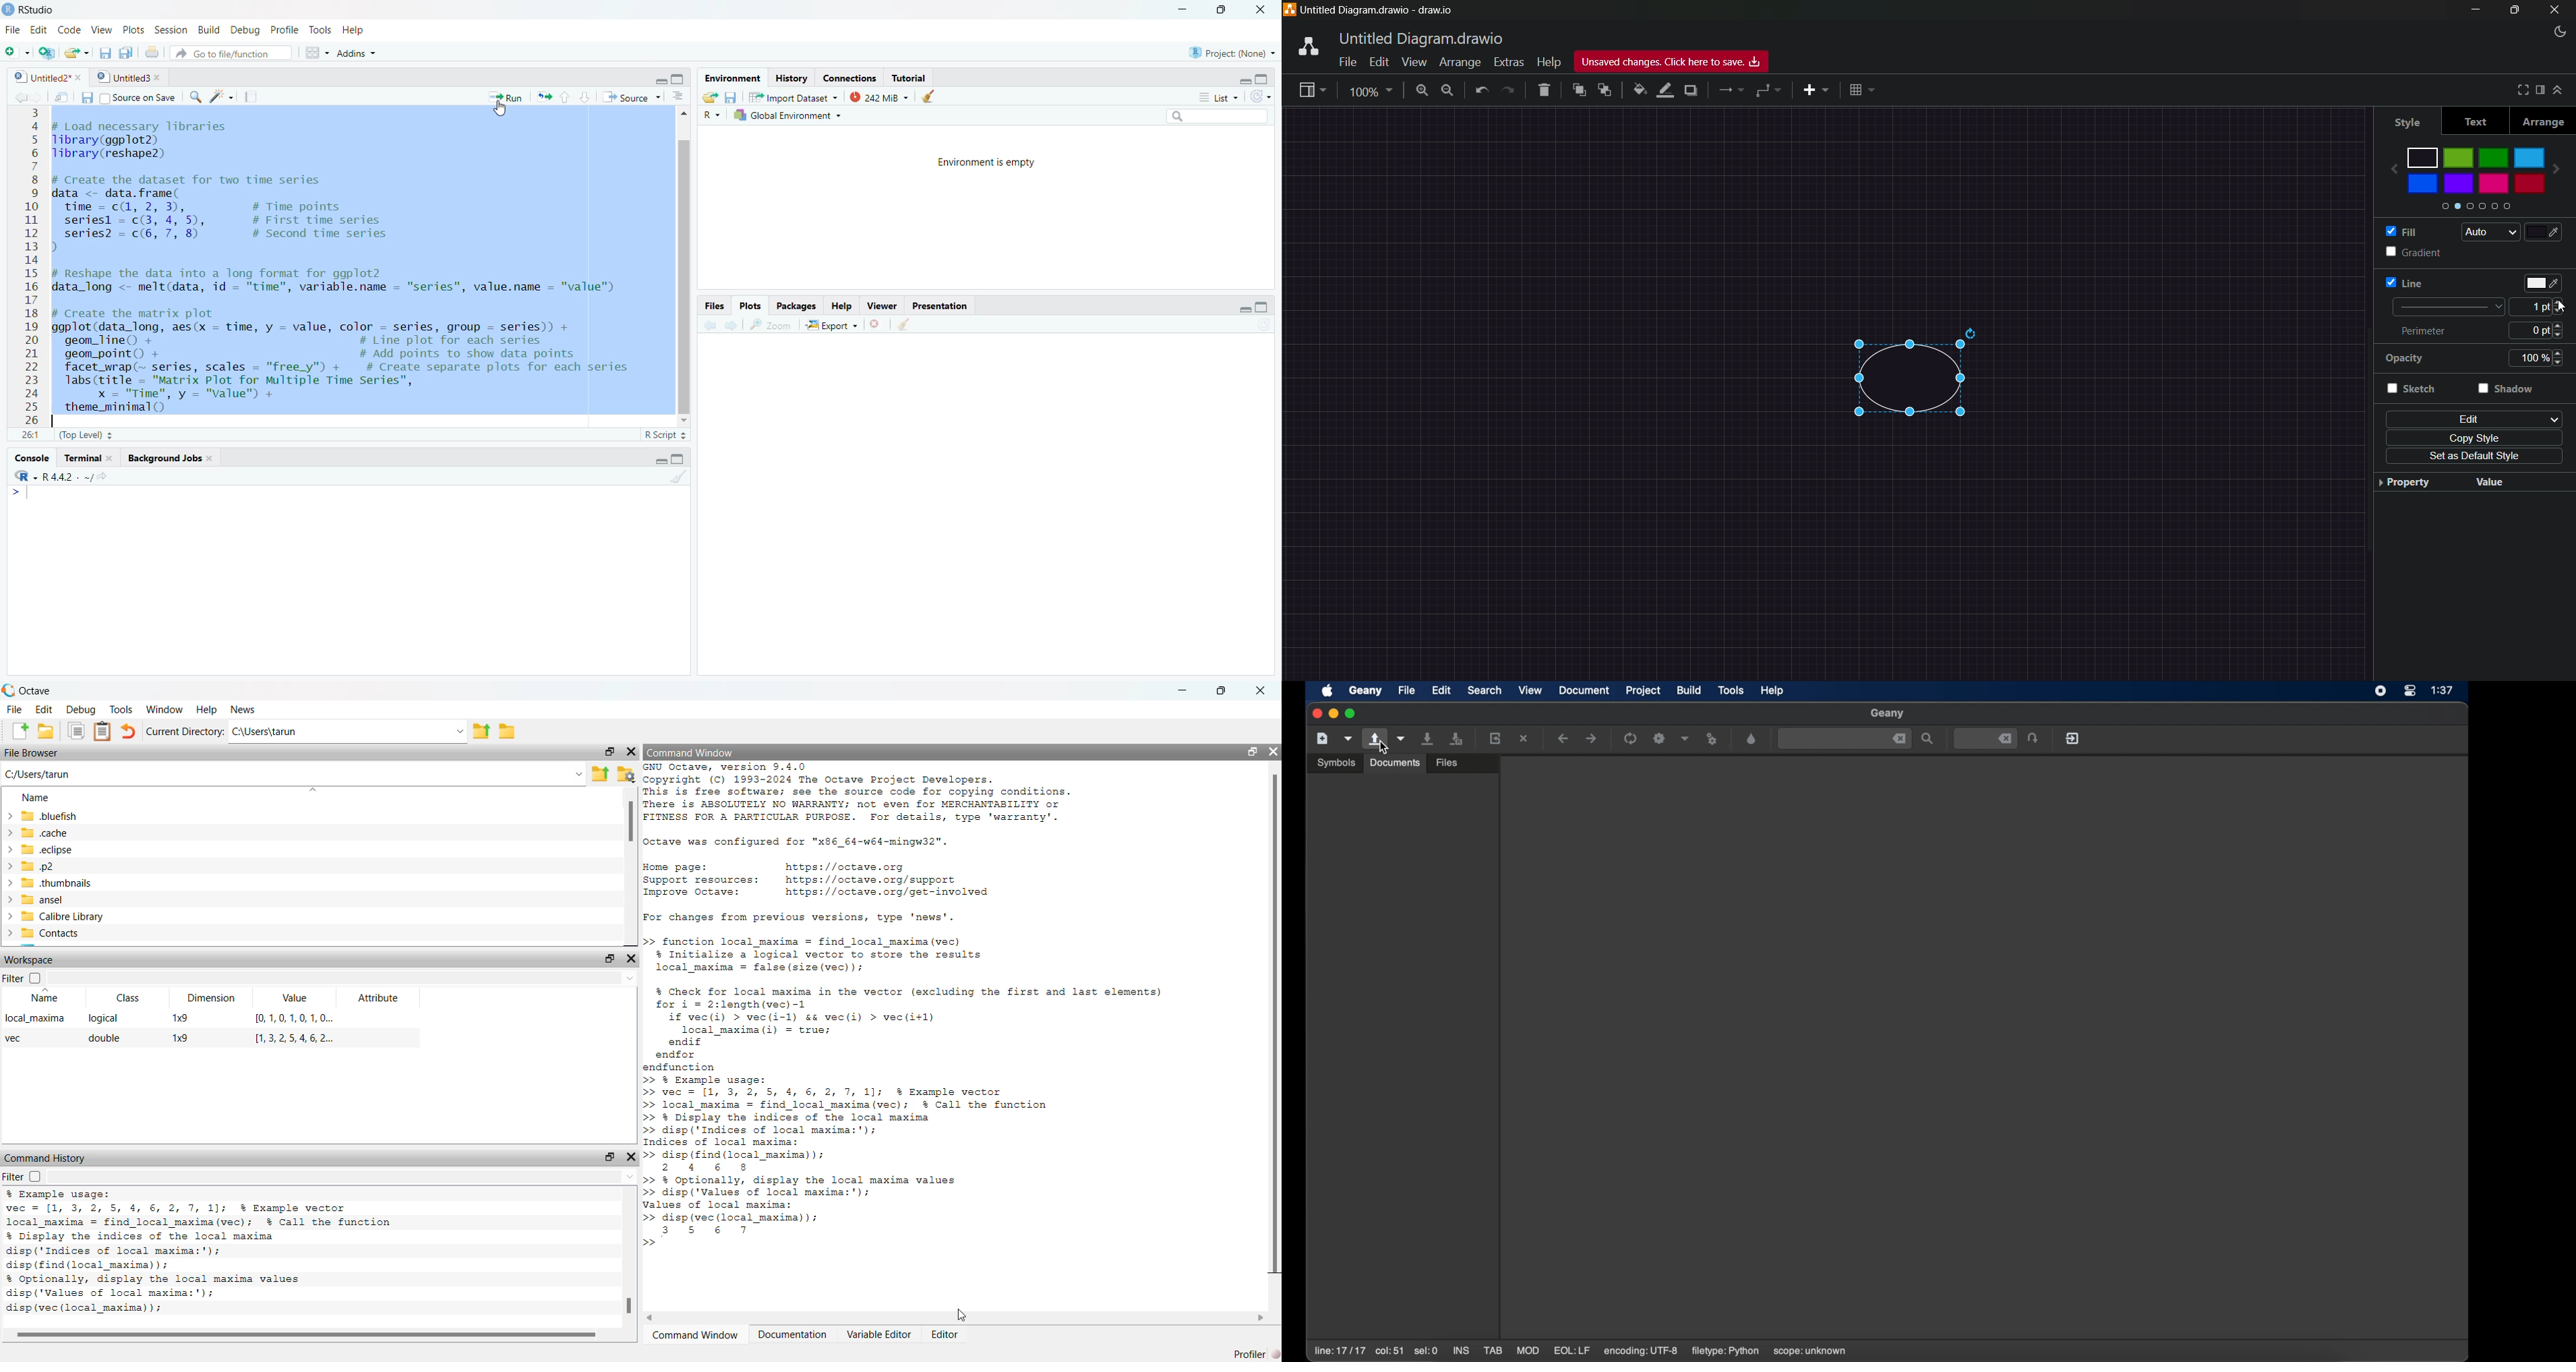 The height and width of the screenshot is (1372, 2576). What do you see at coordinates (2423, 389) in the screenshot?
I see `sketch` at bounding box center [2423, 389].